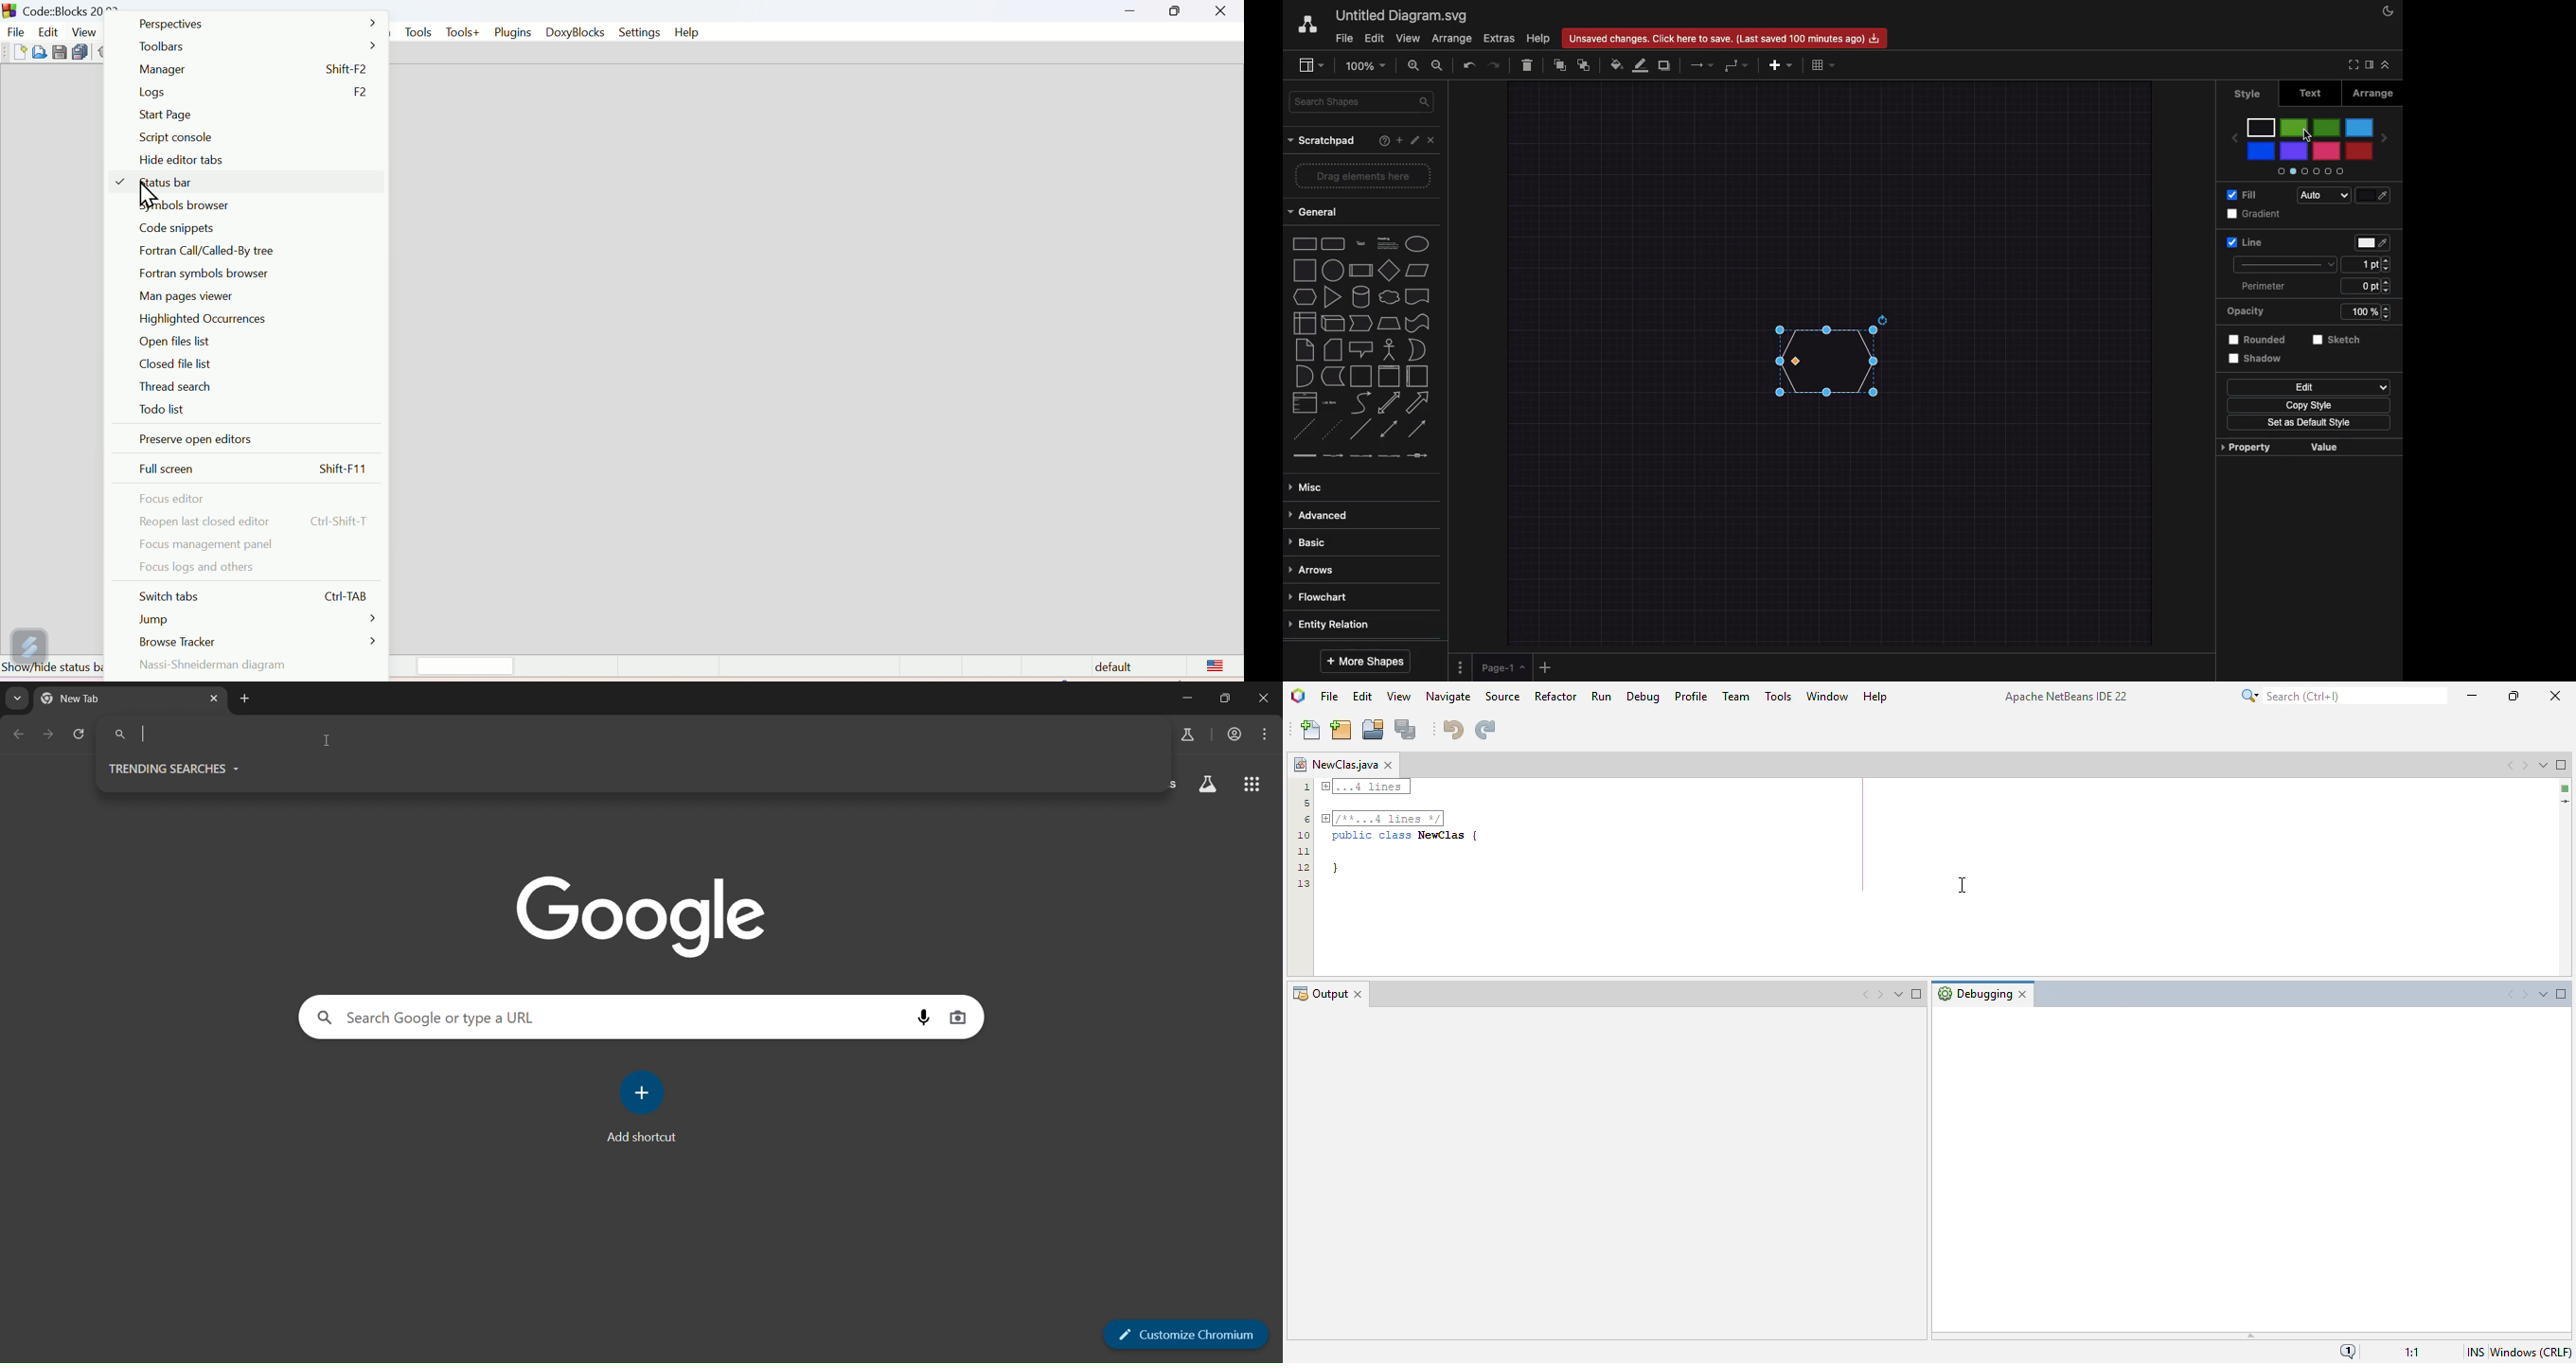 The height and width of the screenshot is (1372, 2576). I want to click on Help, so click(1384, 140).